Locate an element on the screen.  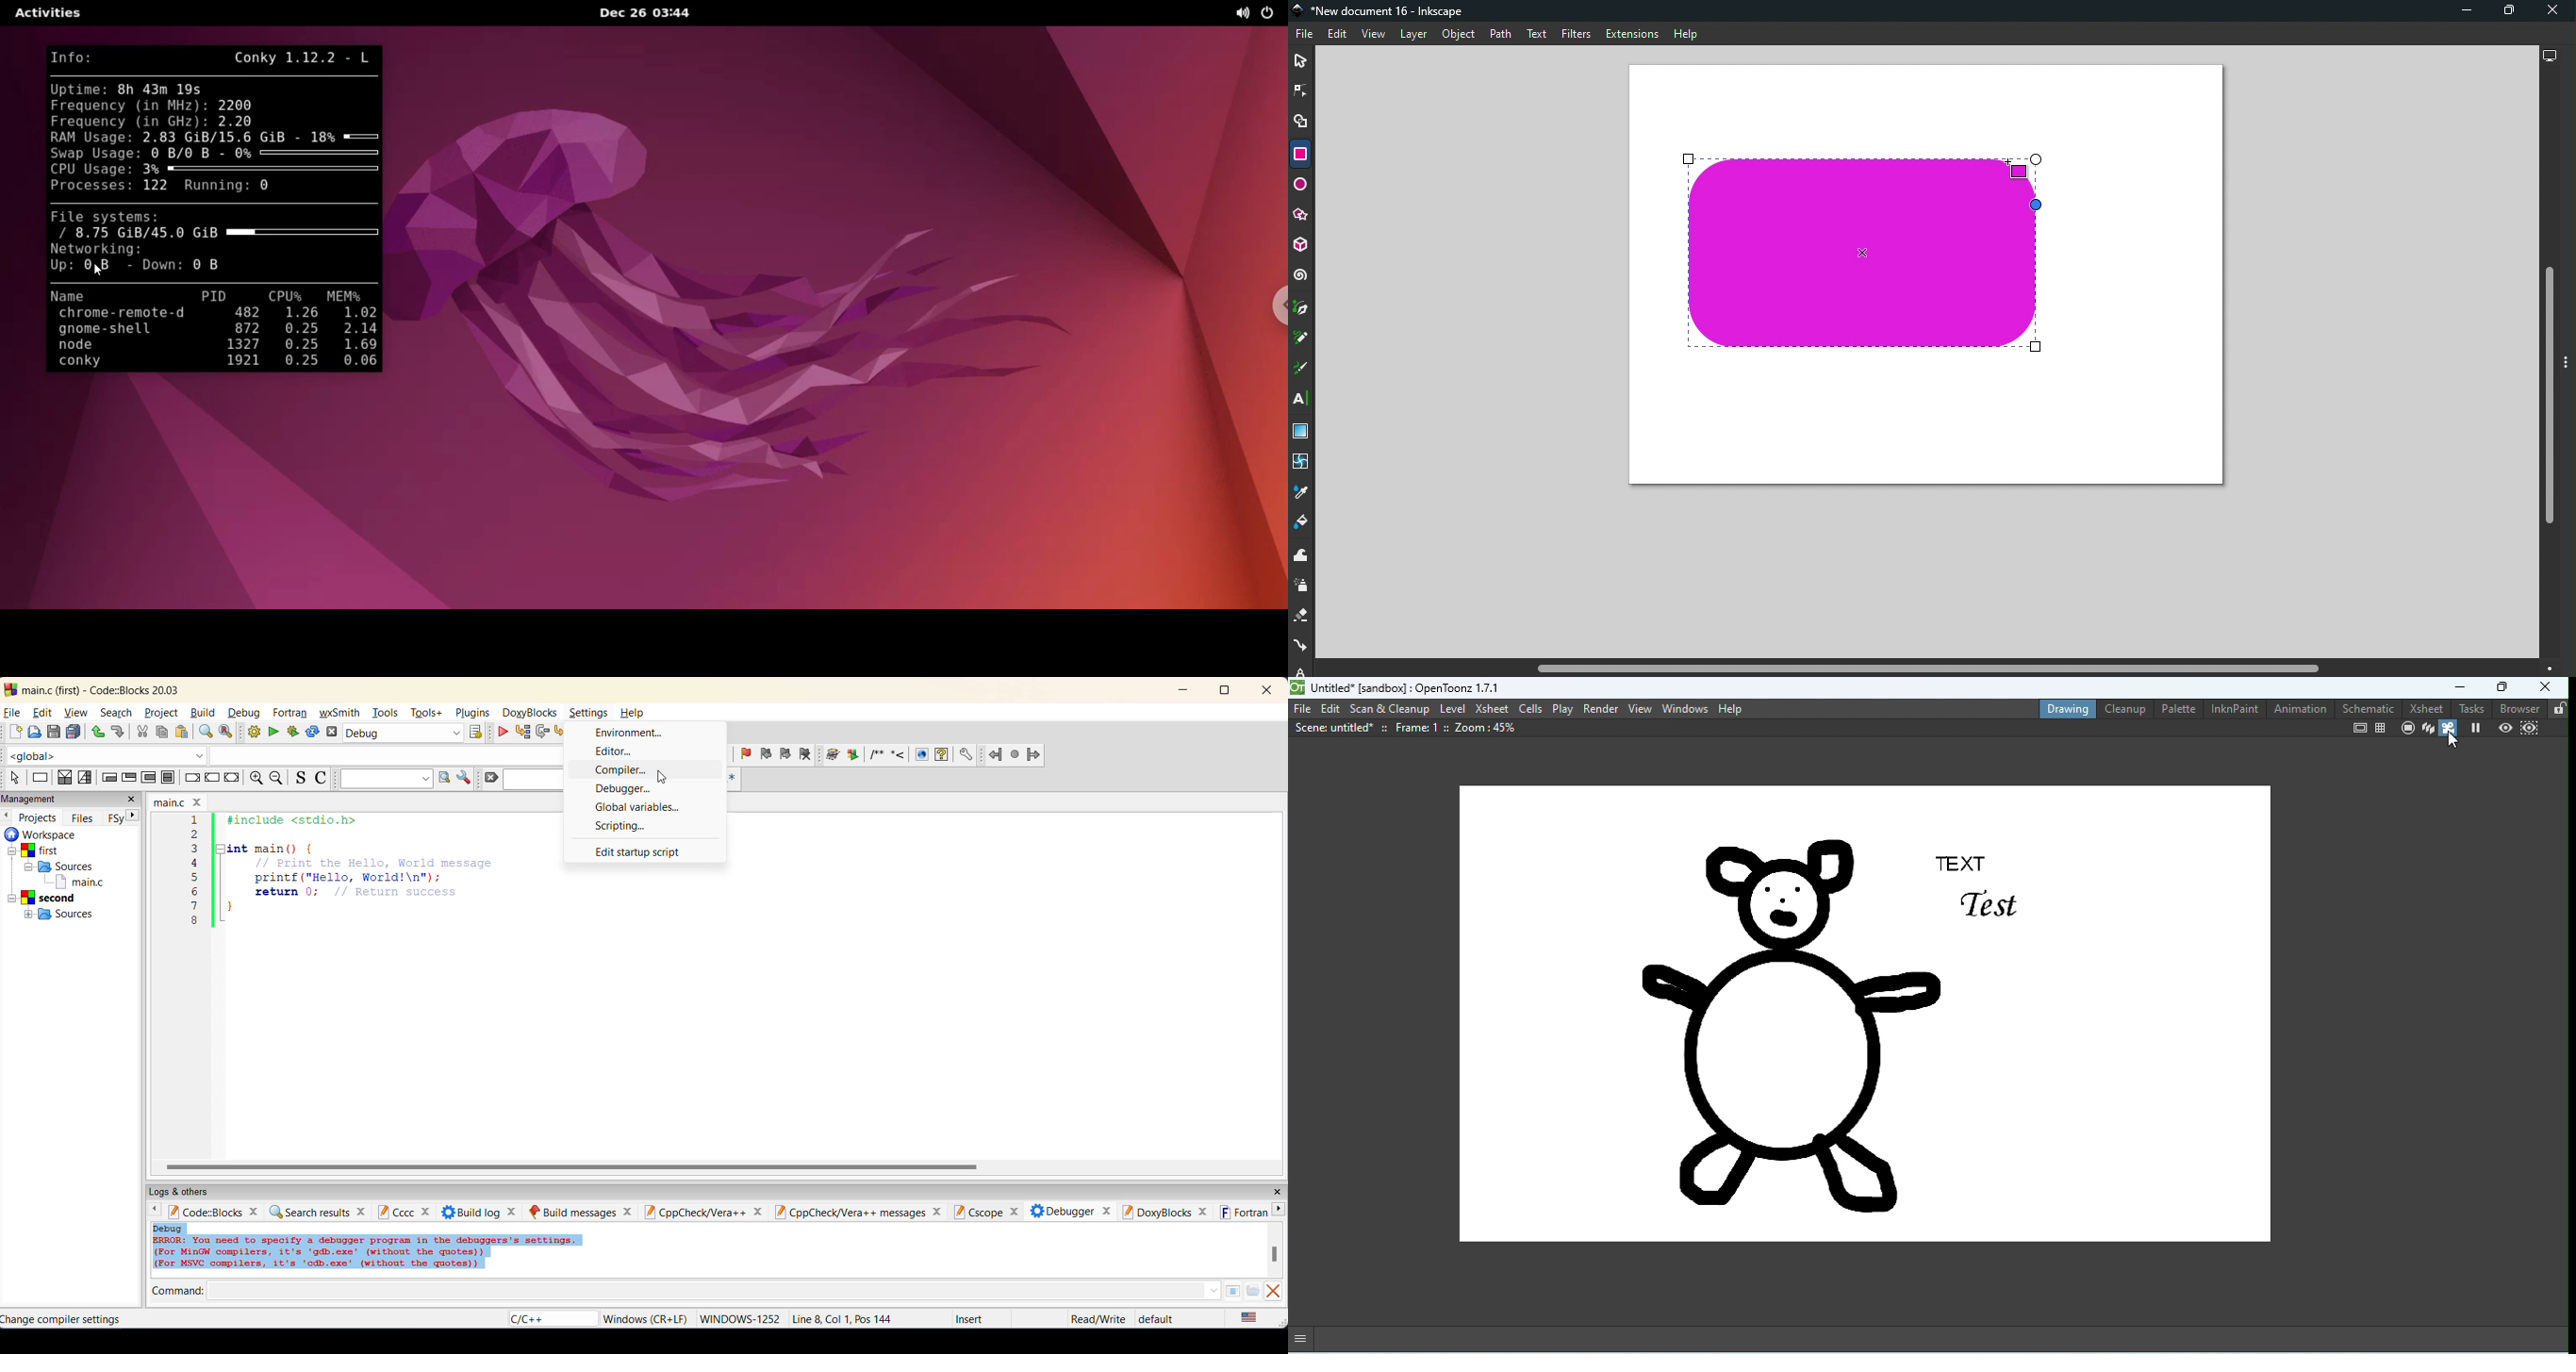
projects is located at coordinates (40, 816).